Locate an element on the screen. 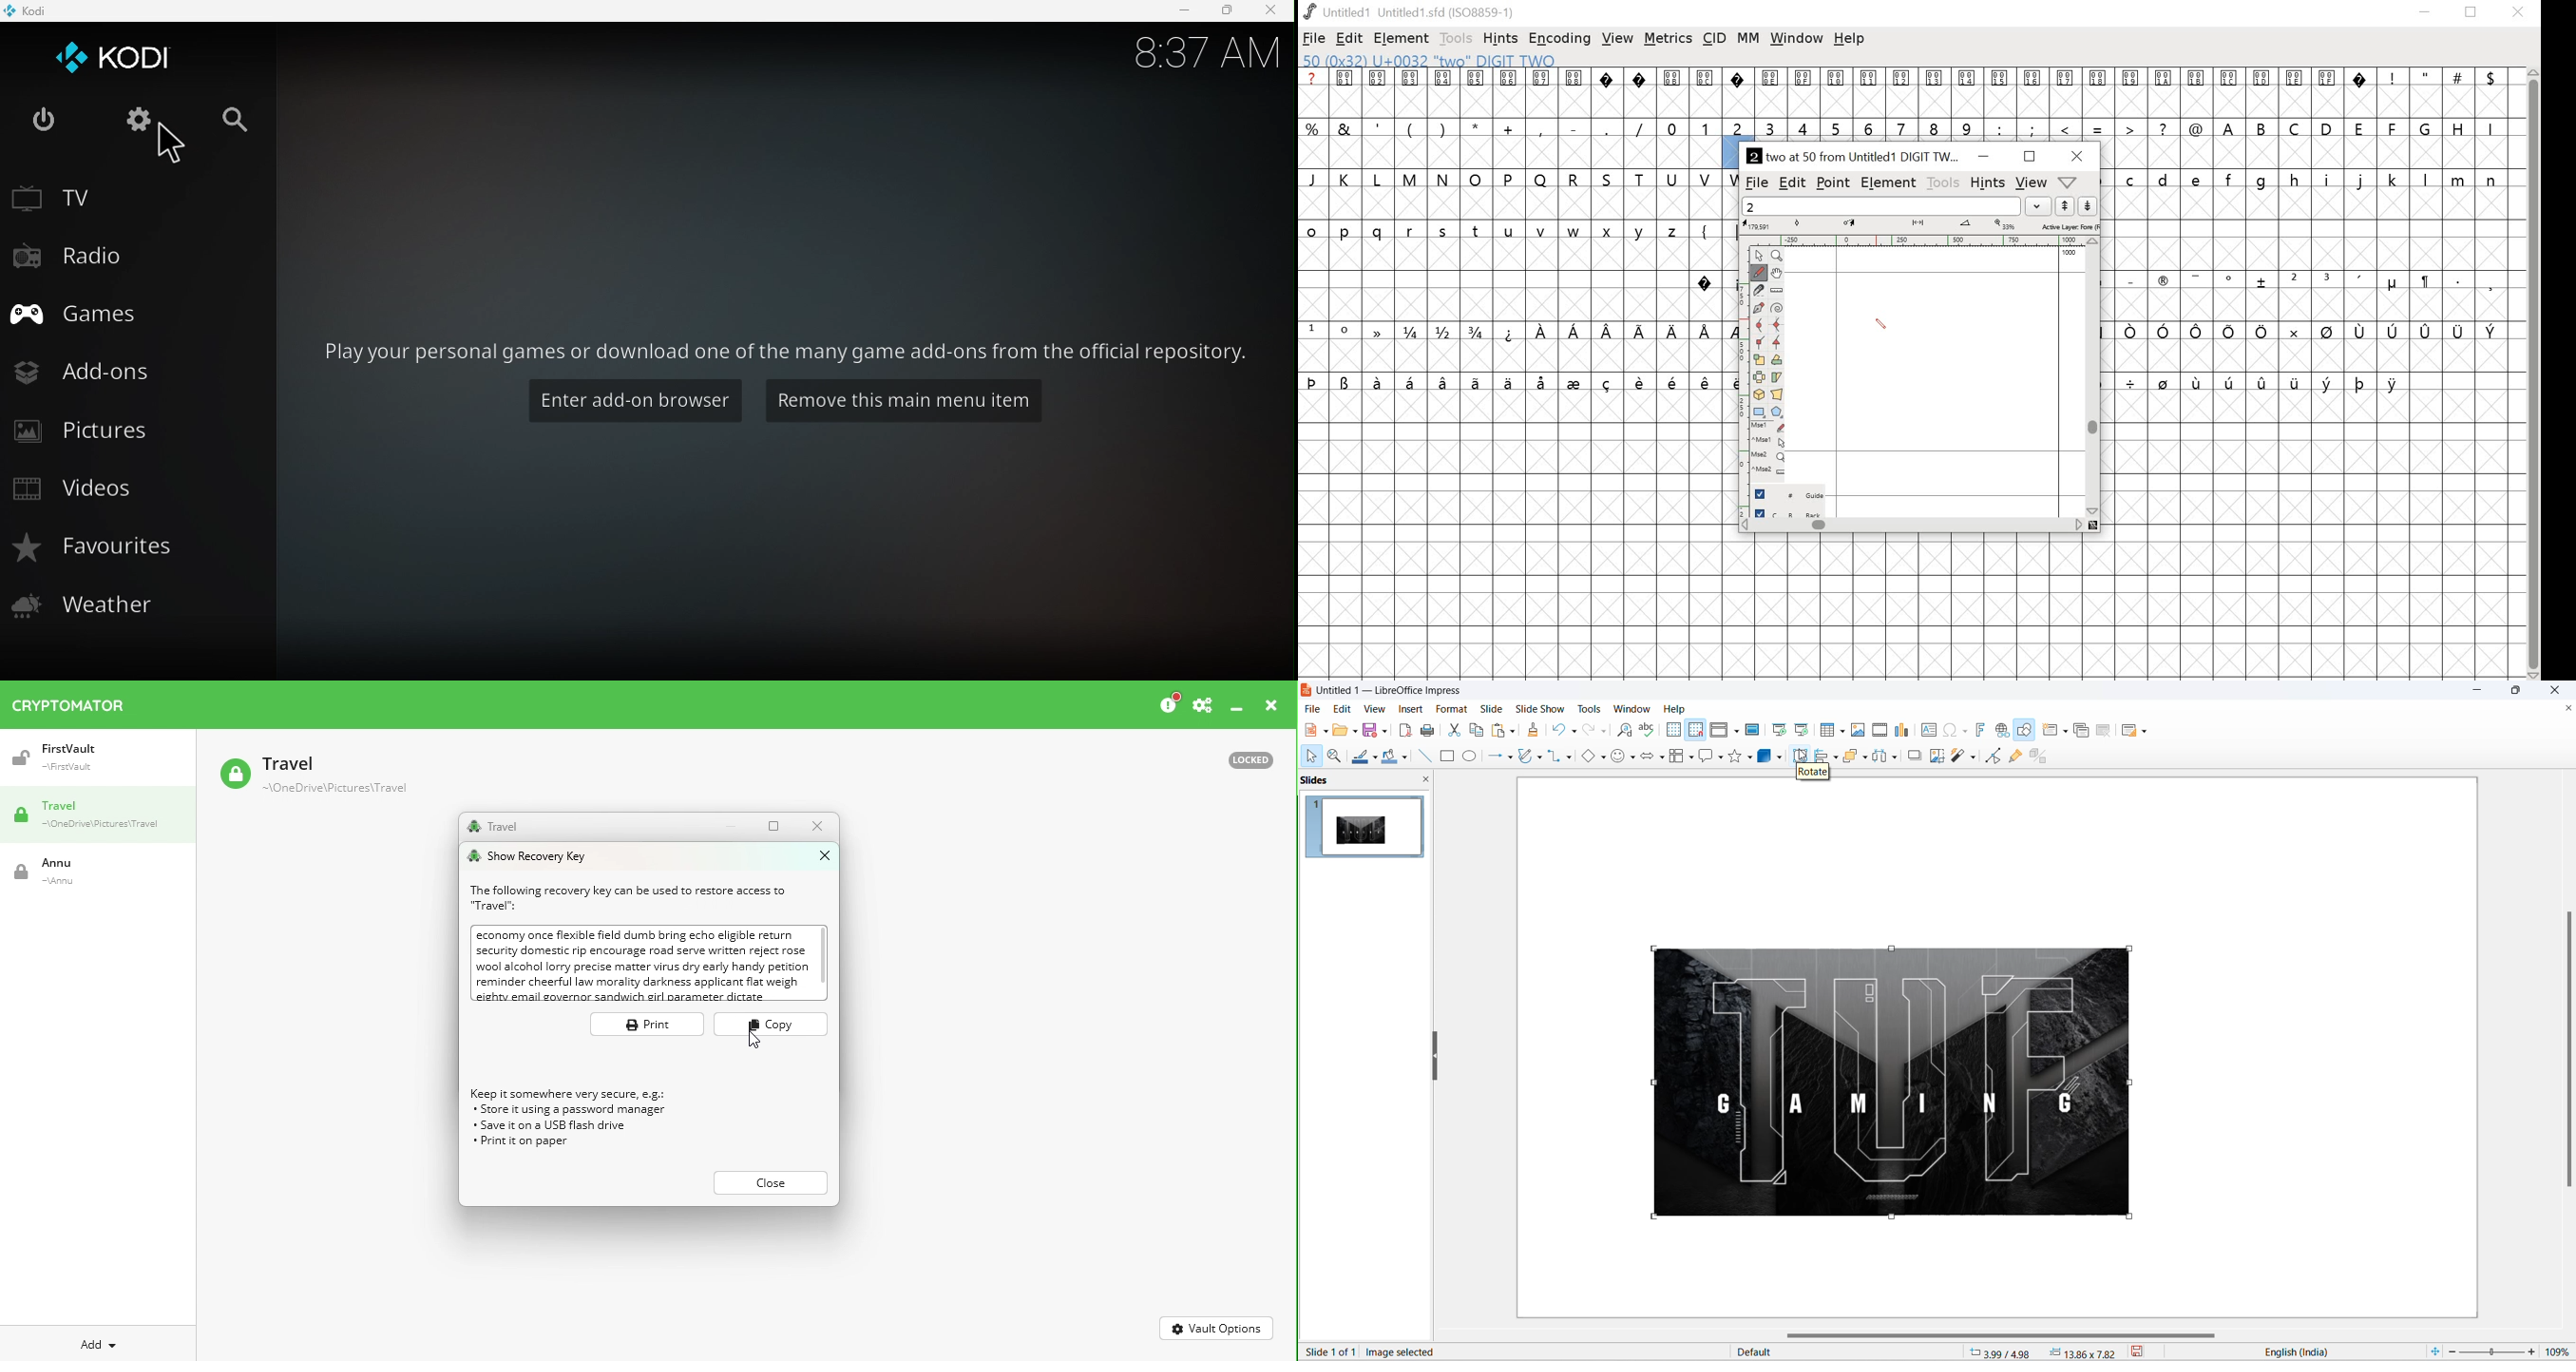 This screenshot has width=2576, height=1372. Radio is located at coordinates (137, 256).